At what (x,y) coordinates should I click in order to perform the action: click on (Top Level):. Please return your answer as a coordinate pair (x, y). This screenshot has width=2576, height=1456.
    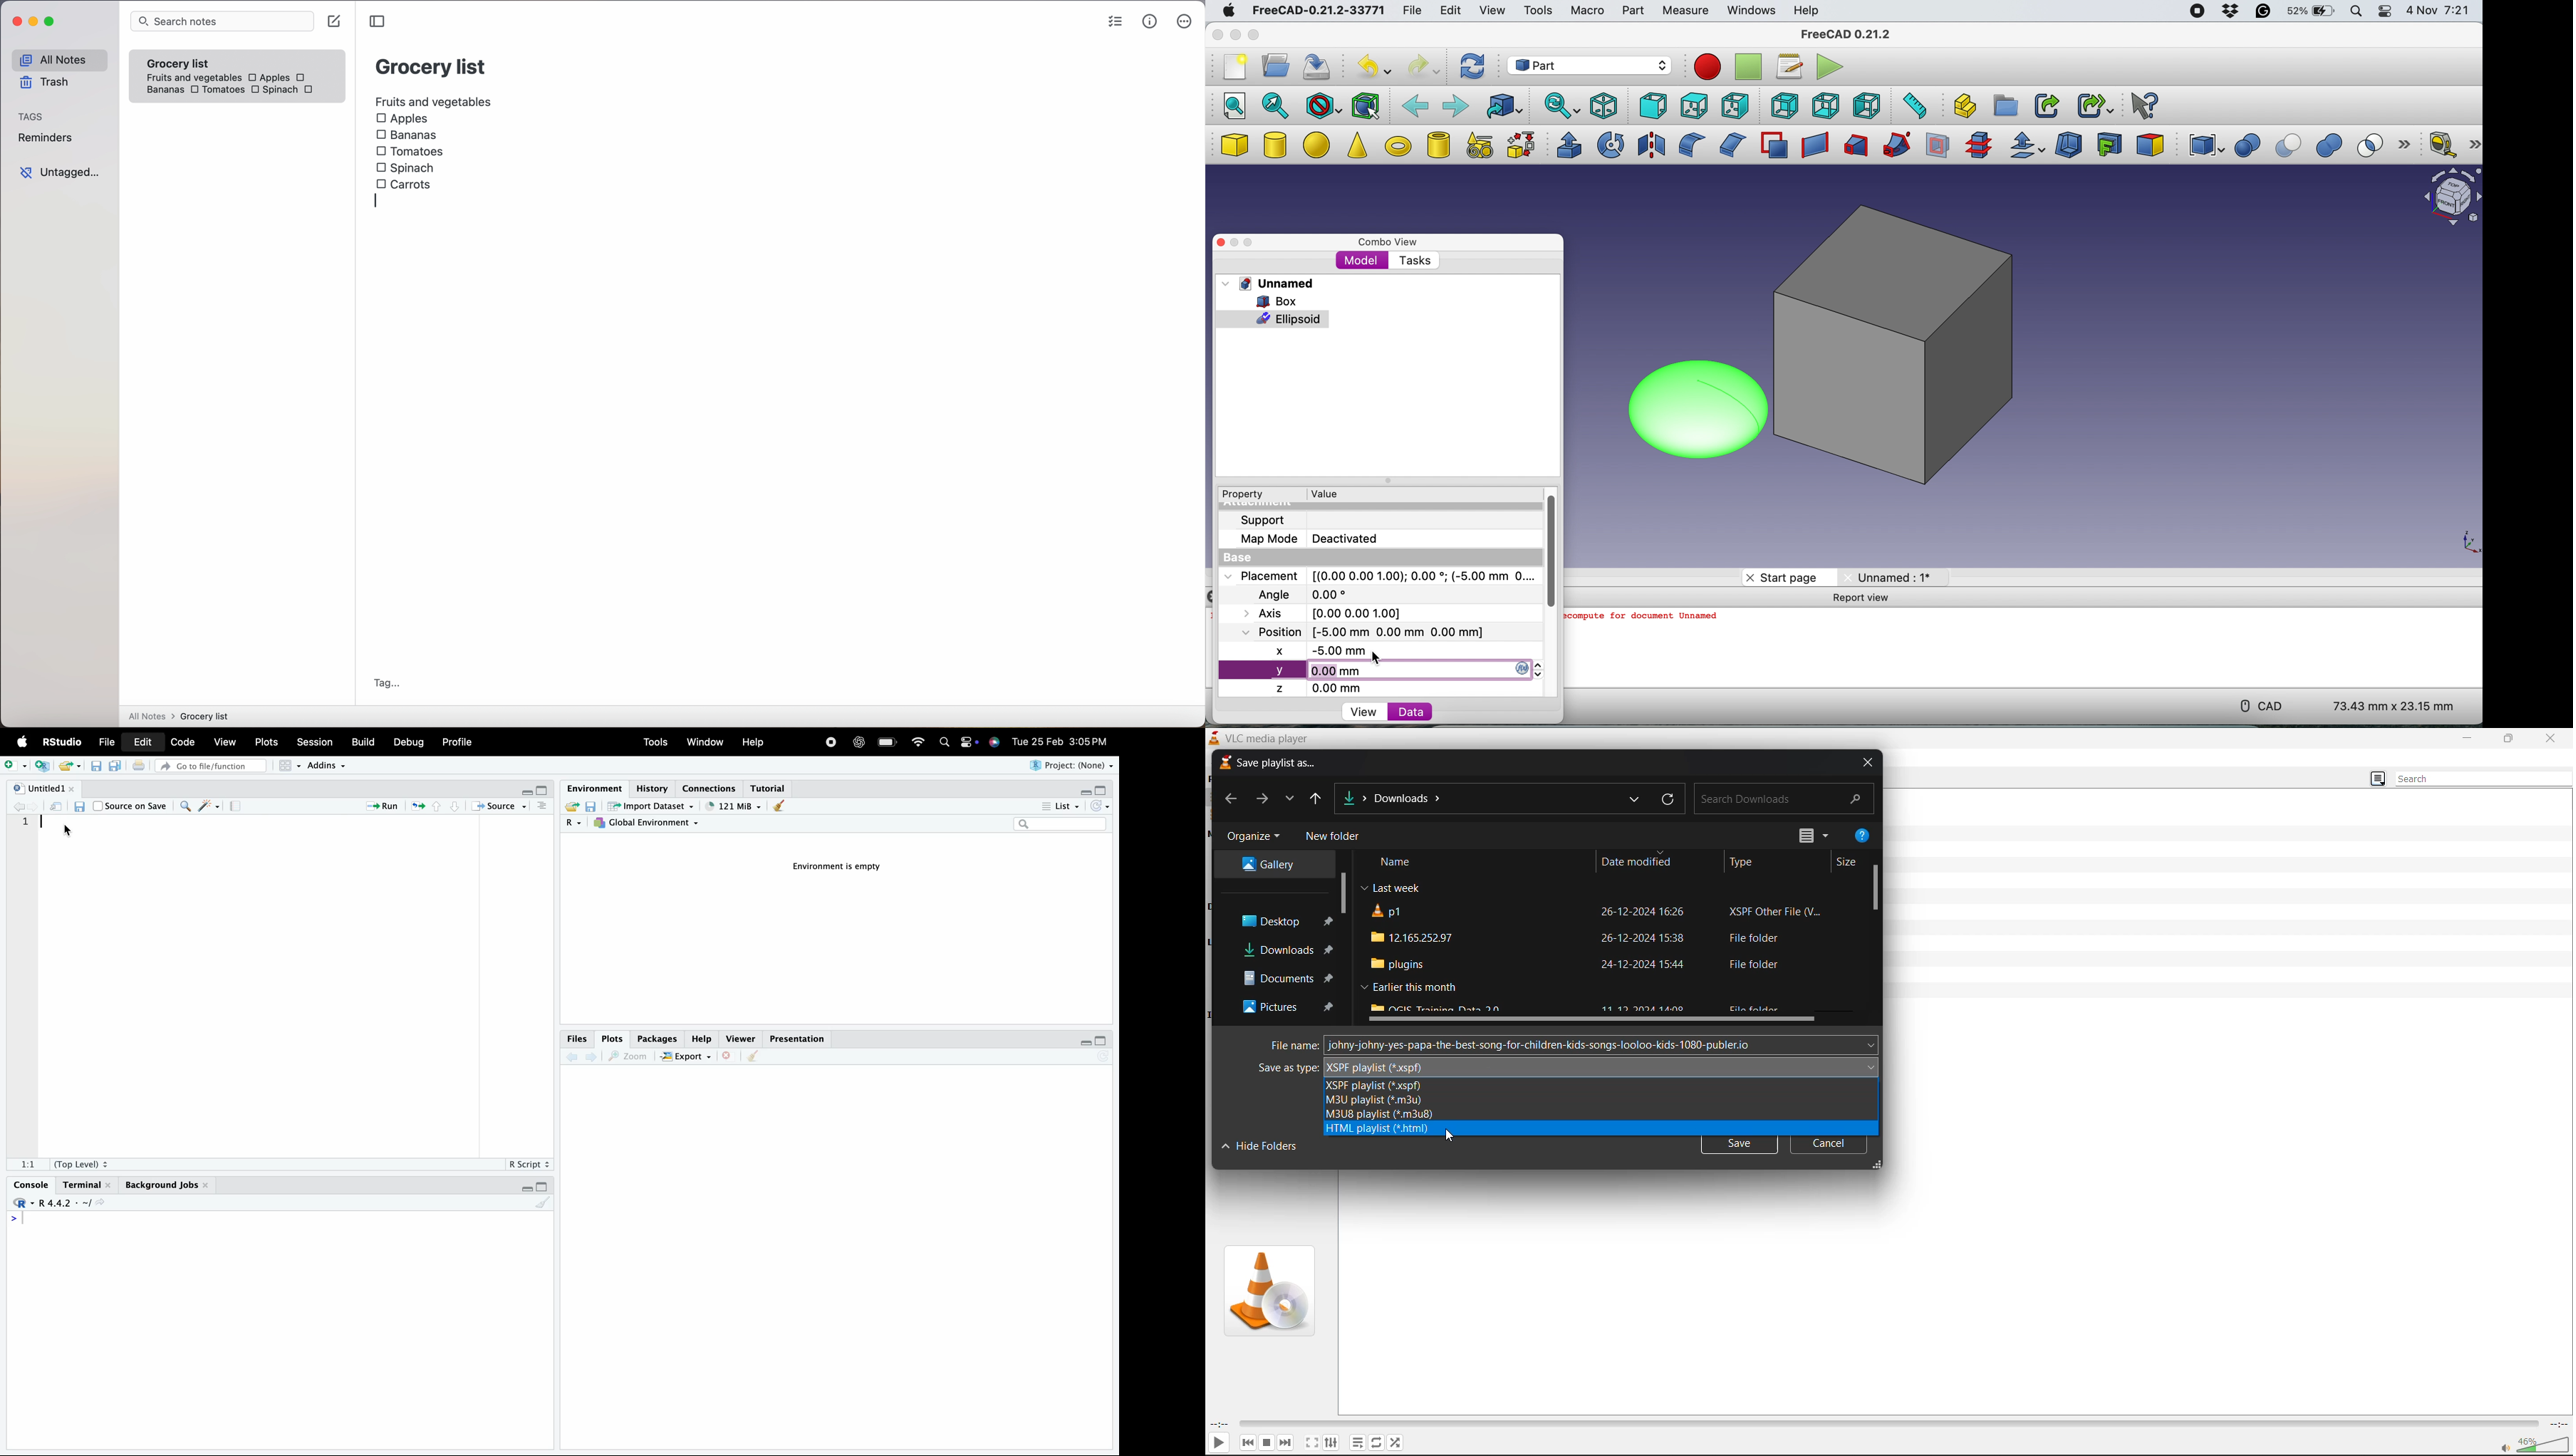
    Looking at the image, I should click on (82, 1163).